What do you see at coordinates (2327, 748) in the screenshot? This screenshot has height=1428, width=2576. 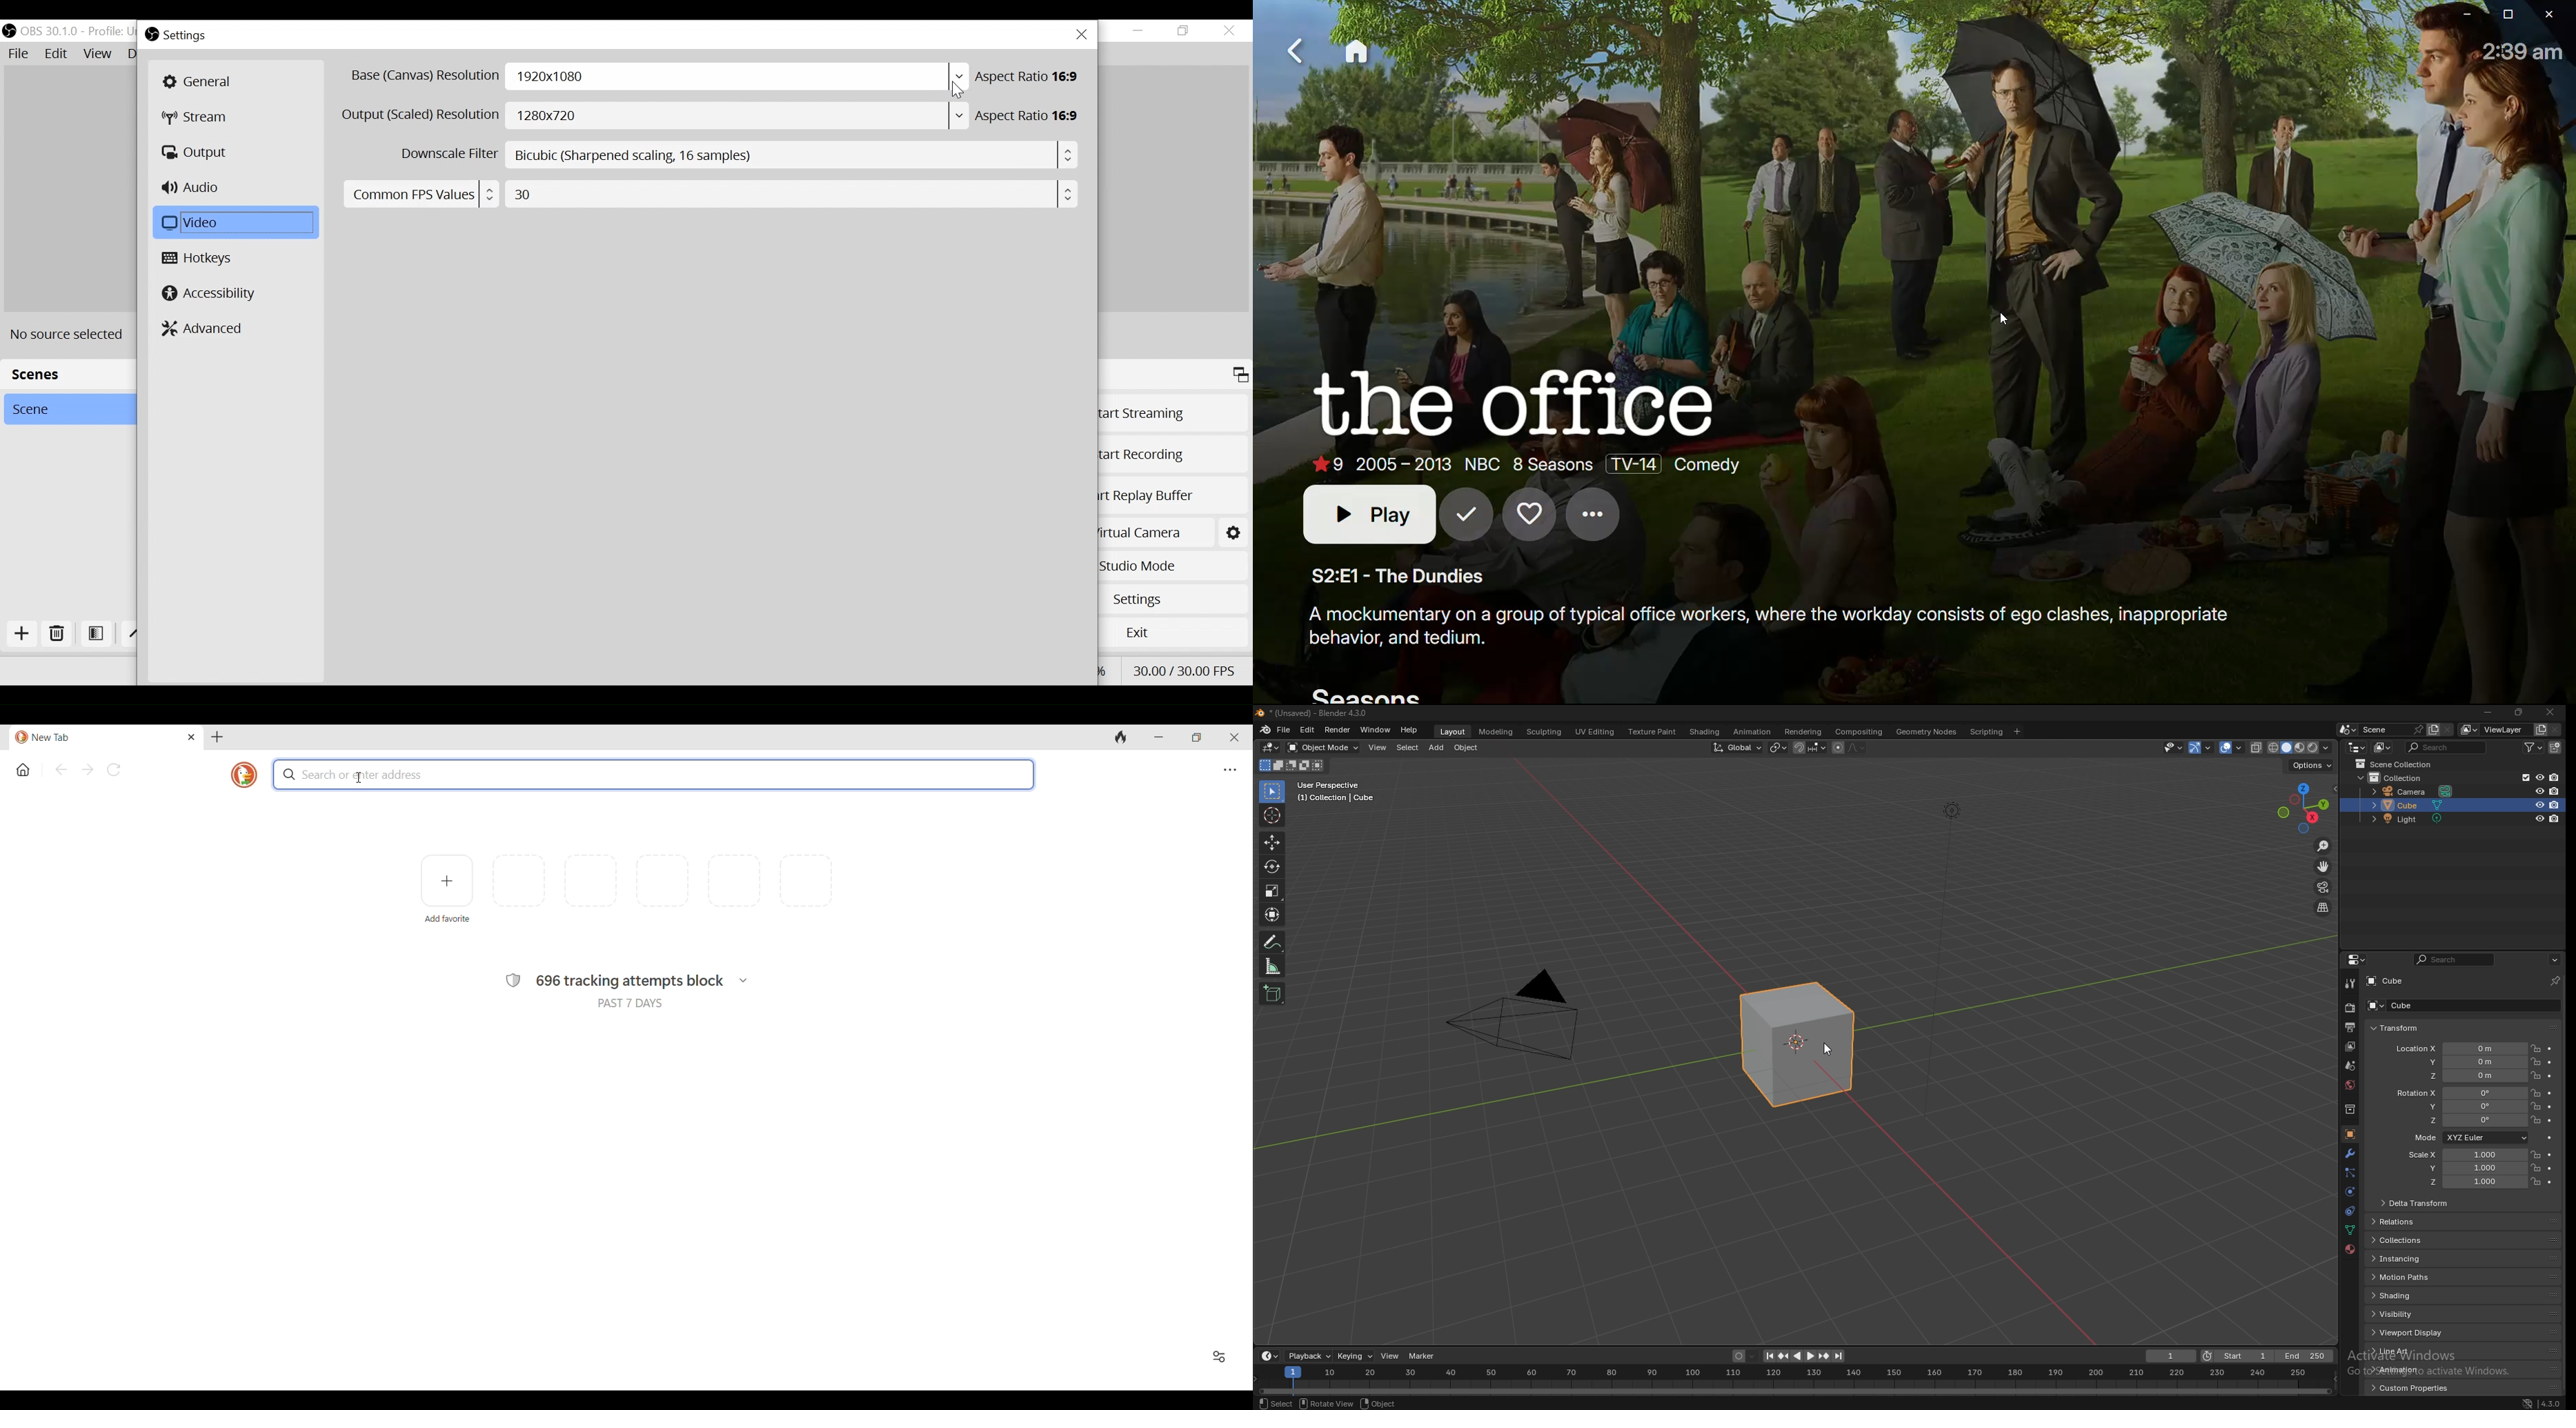 I see `shading` at bounding box center [2327, 748].